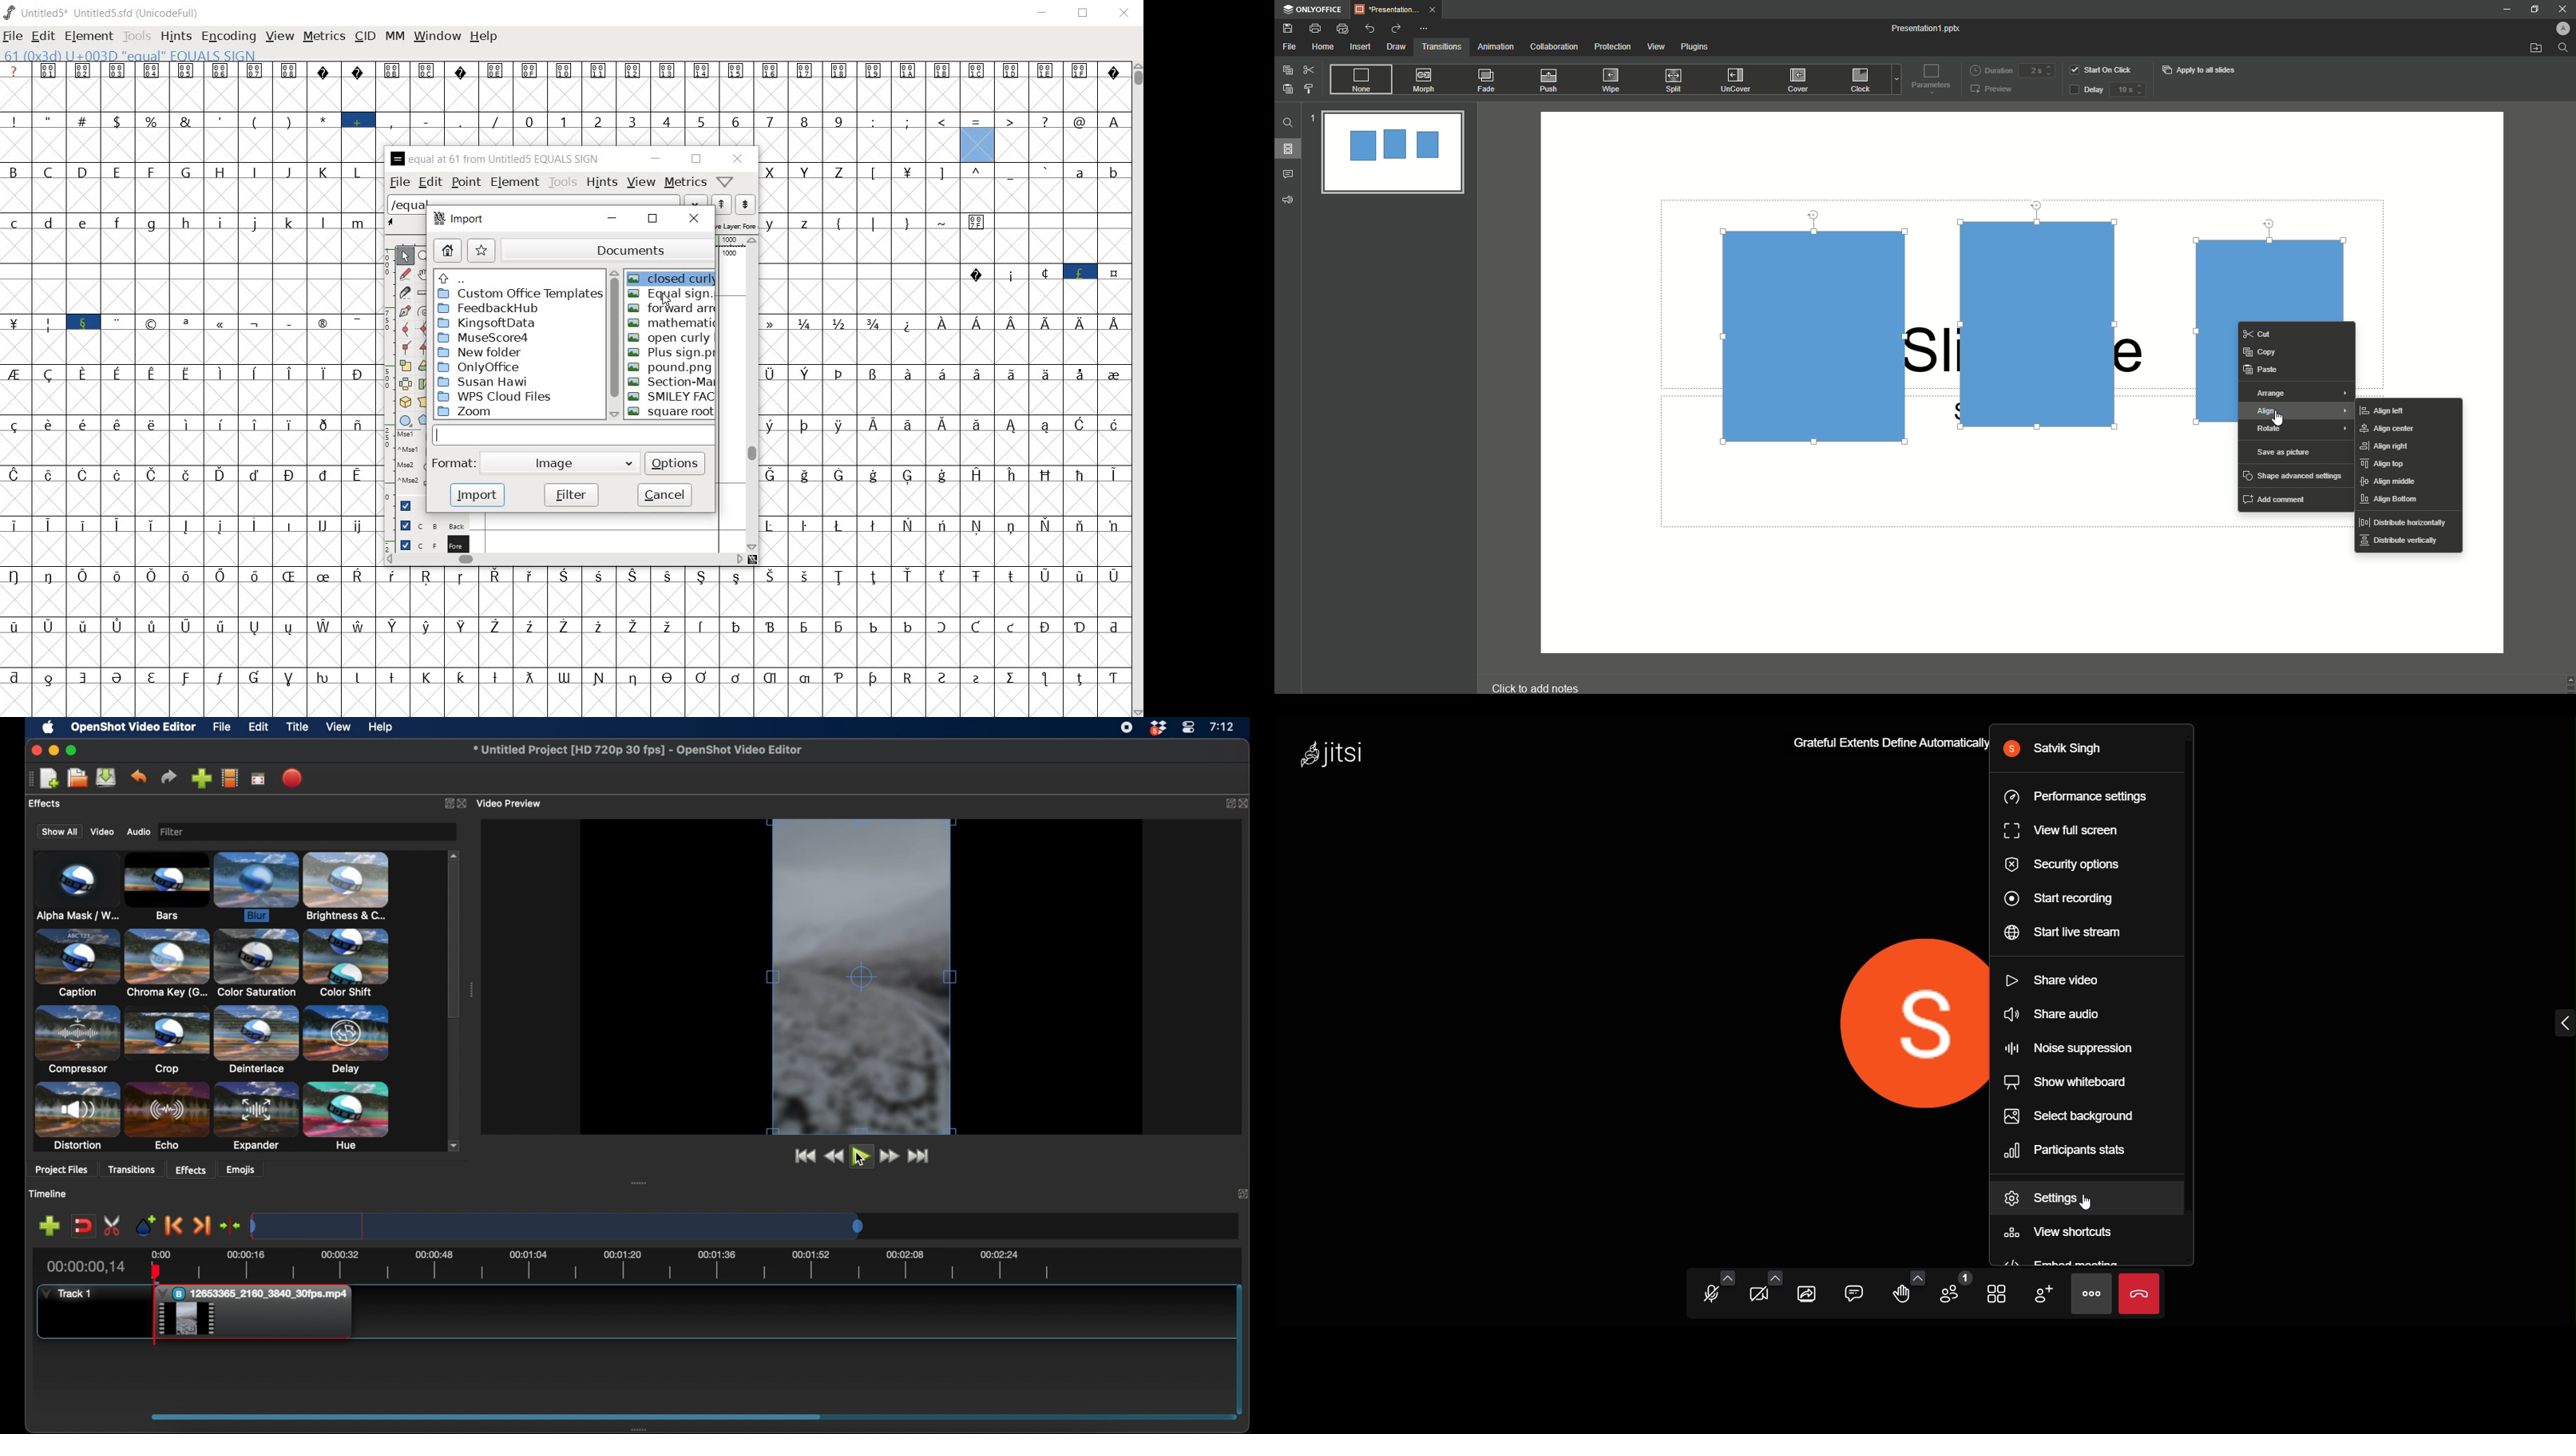 Image resolution: width=2576 pixels, height=1456 pixels. Describe the element at coordinates (921, 1156) in the screenshot. I see `jump to end` at that location.